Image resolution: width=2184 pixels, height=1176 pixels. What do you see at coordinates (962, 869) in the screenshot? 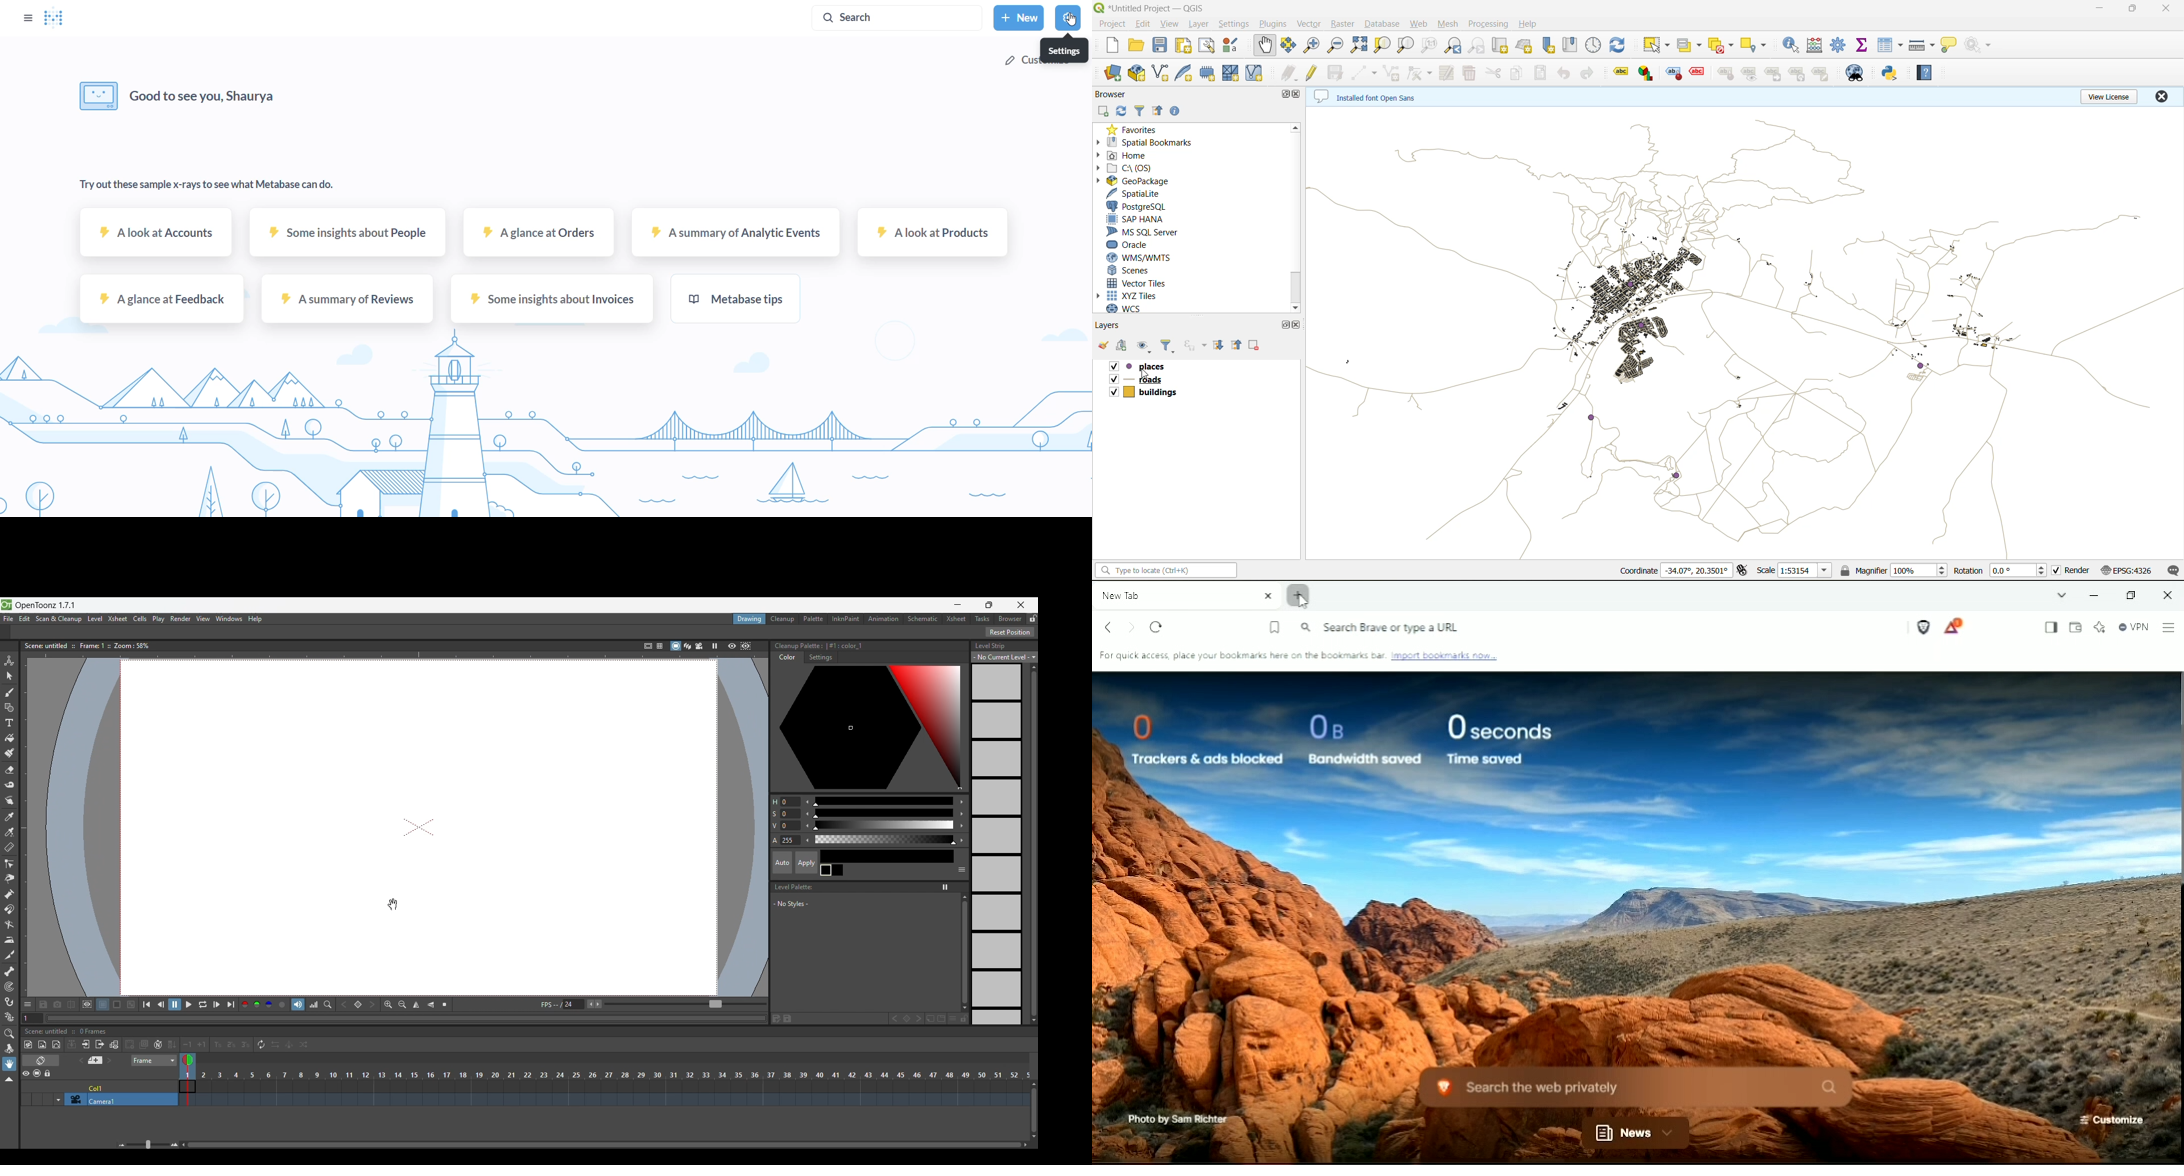
I see `Show or hide parts of the color page` at bounding box center [962, 869].